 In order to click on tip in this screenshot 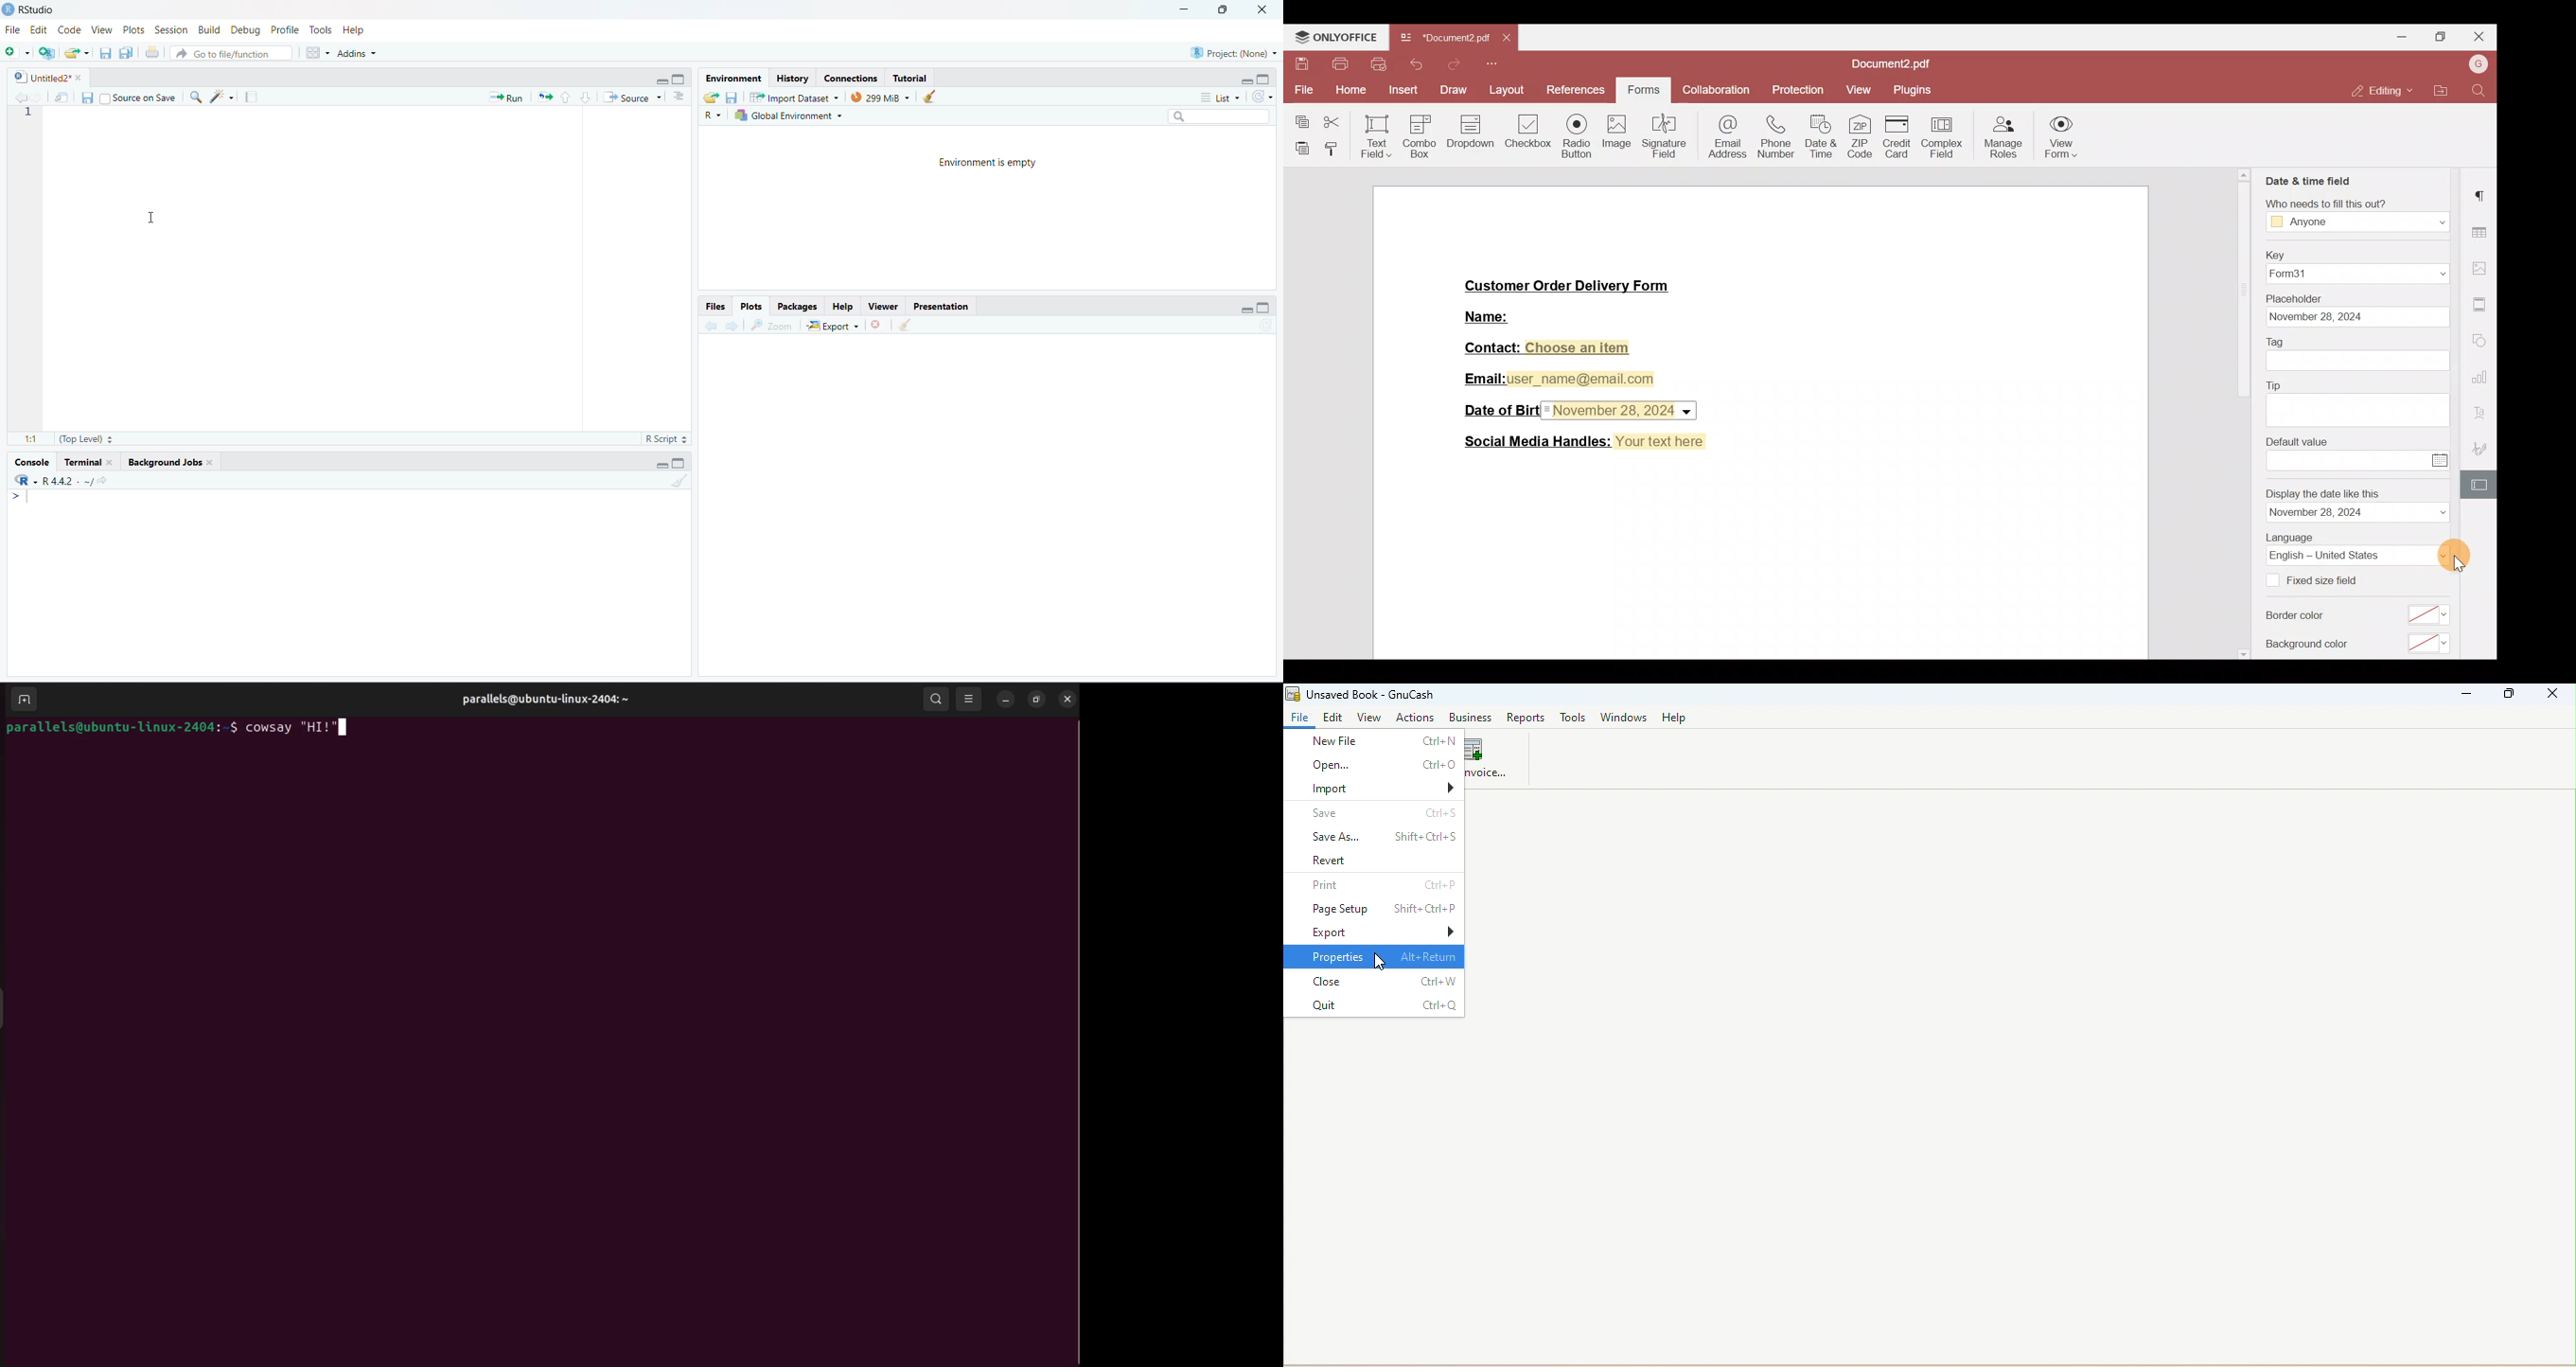, I will do `click(2359, 411)`.